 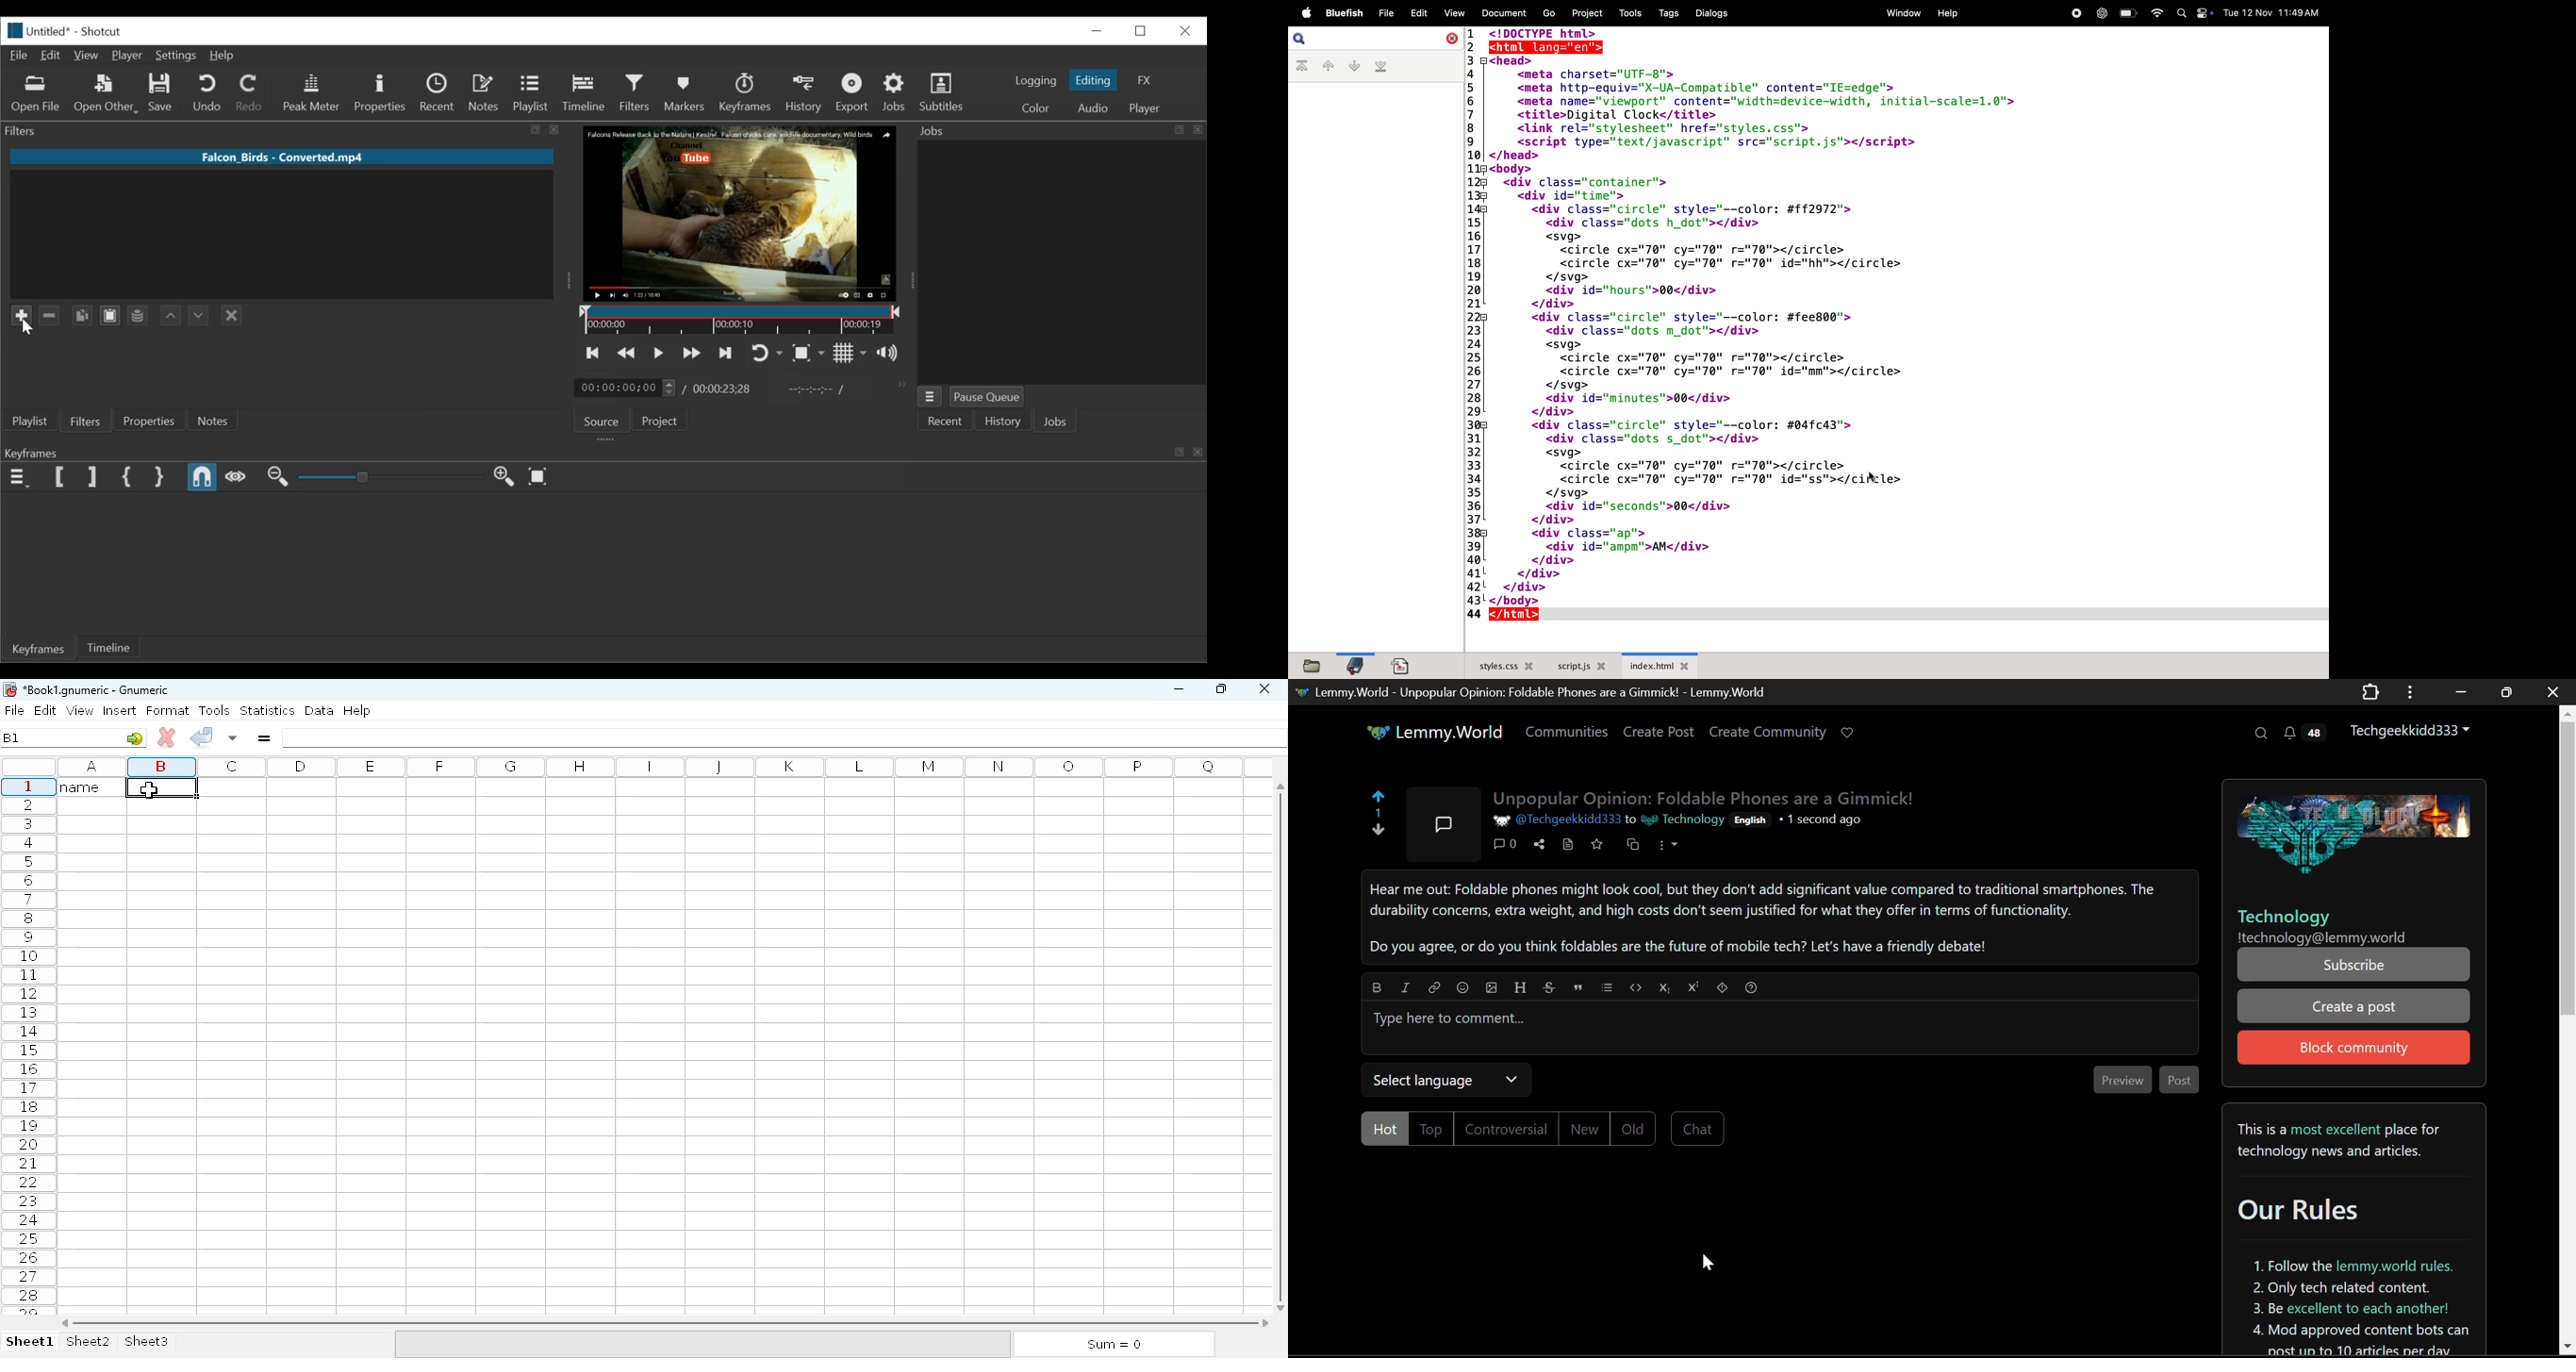 I want to click on vertical scroll bar, so click(x=1283, y=1046).